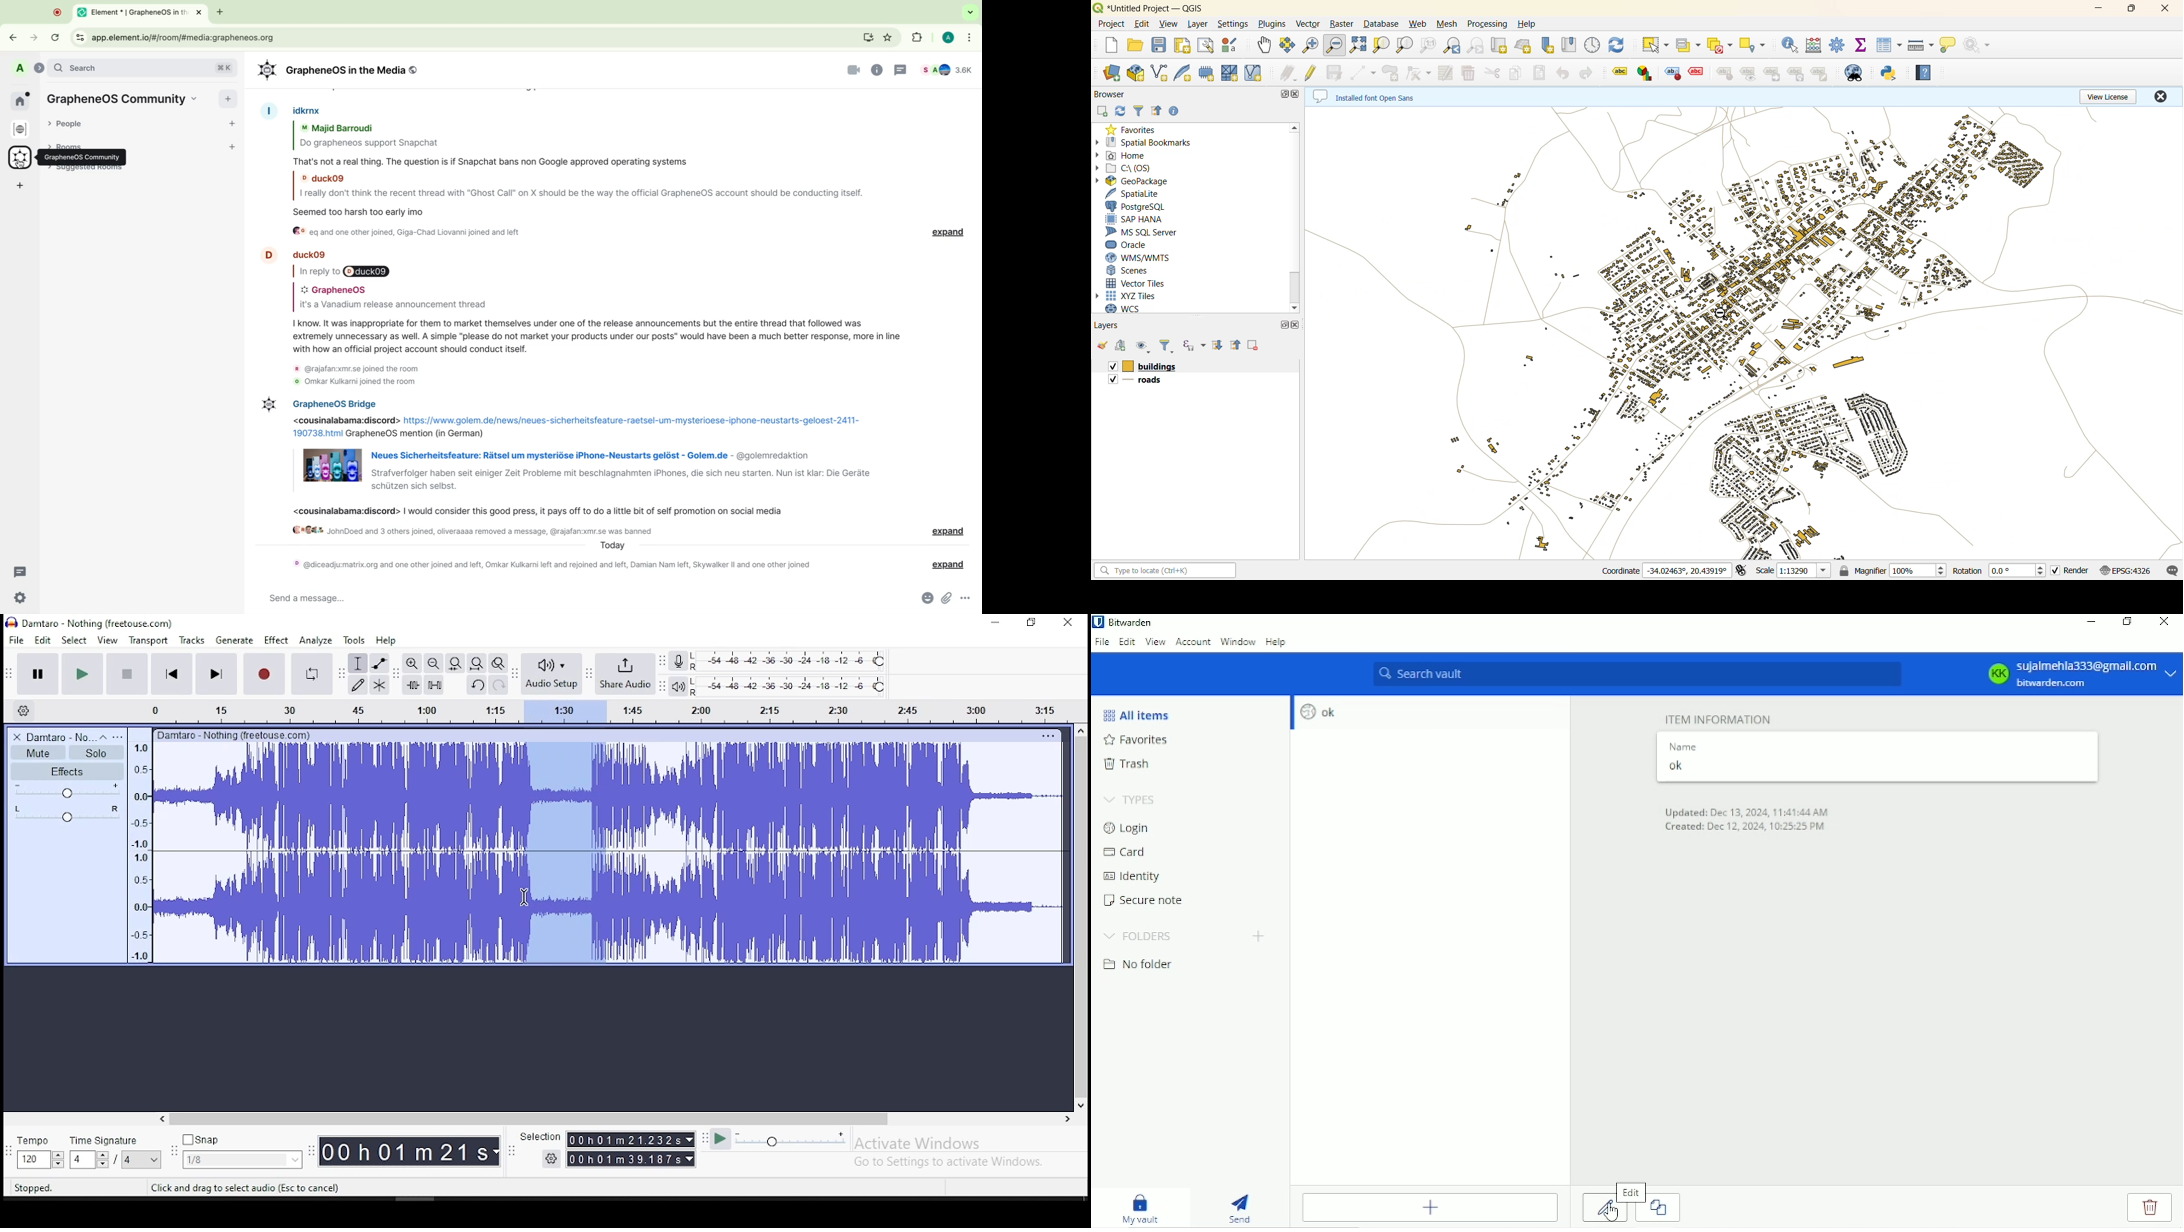 This screenshot has width=2184, height=1232. Describe the element at coordinates (1746, 811) in the screenshot. I see `Updated: Dec 13, 2024, 11:41:44 AM` at that location.